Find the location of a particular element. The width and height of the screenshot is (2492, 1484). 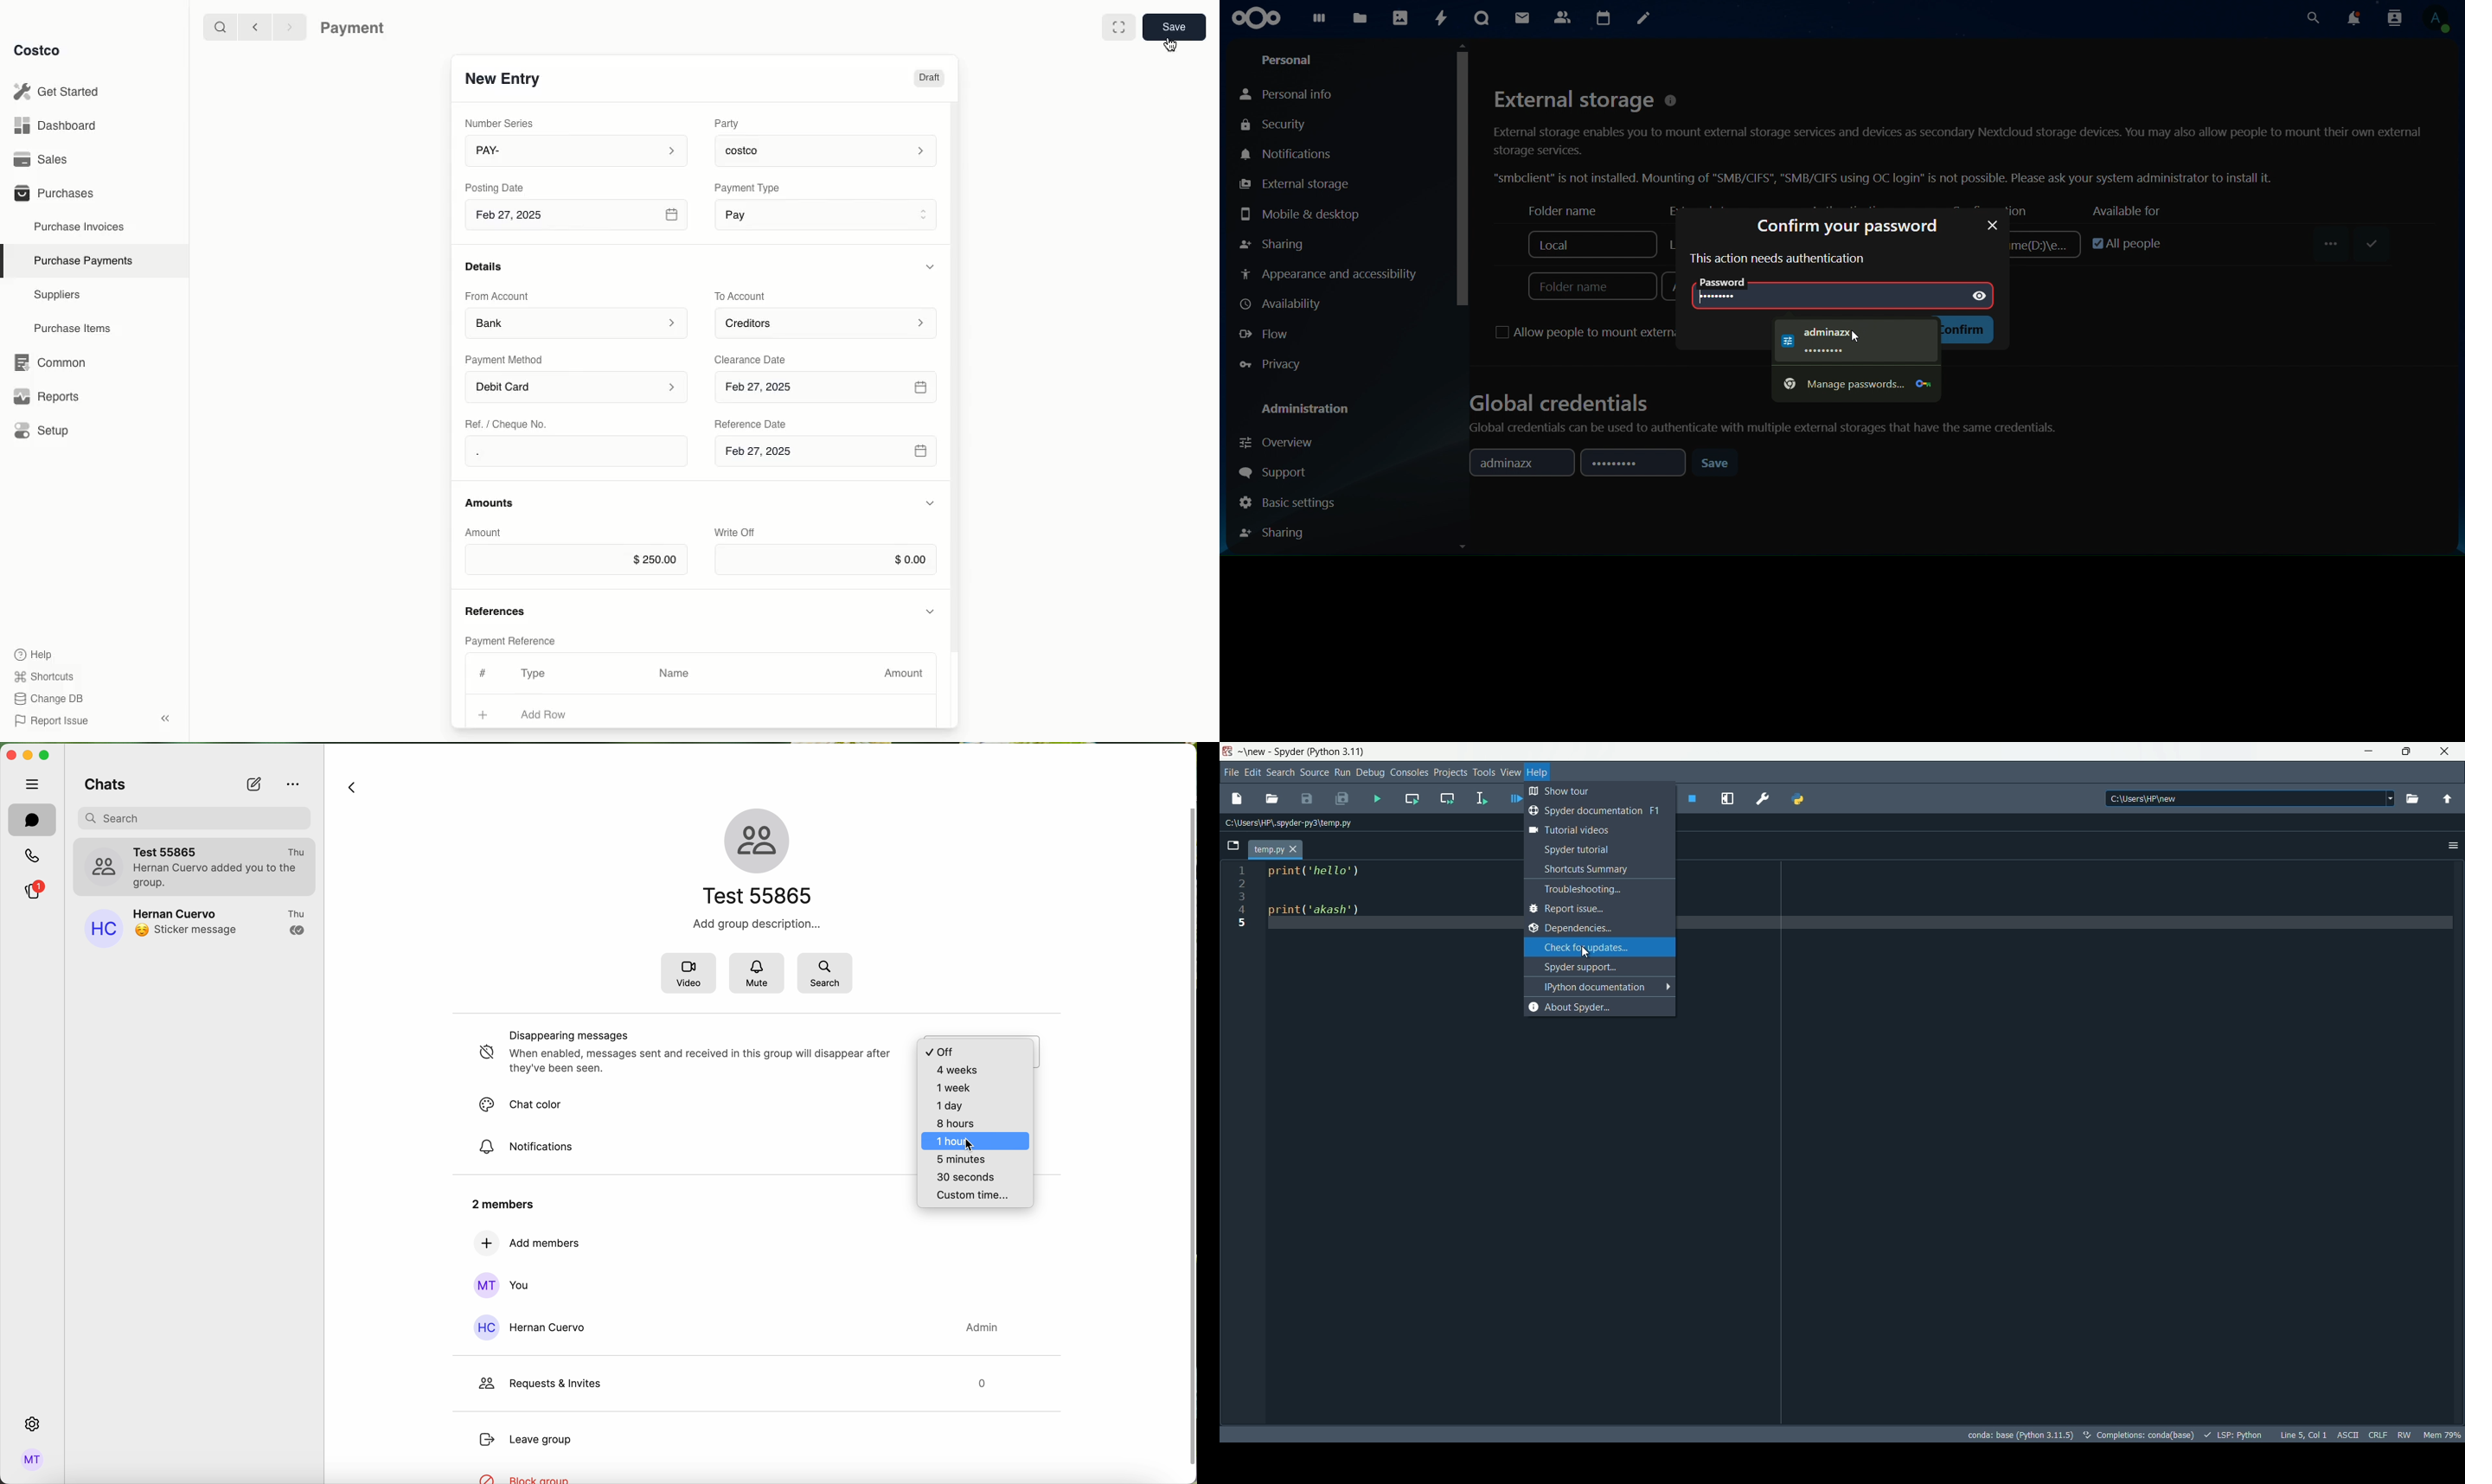

browse a working directory is located at coordinates (2412, 799).